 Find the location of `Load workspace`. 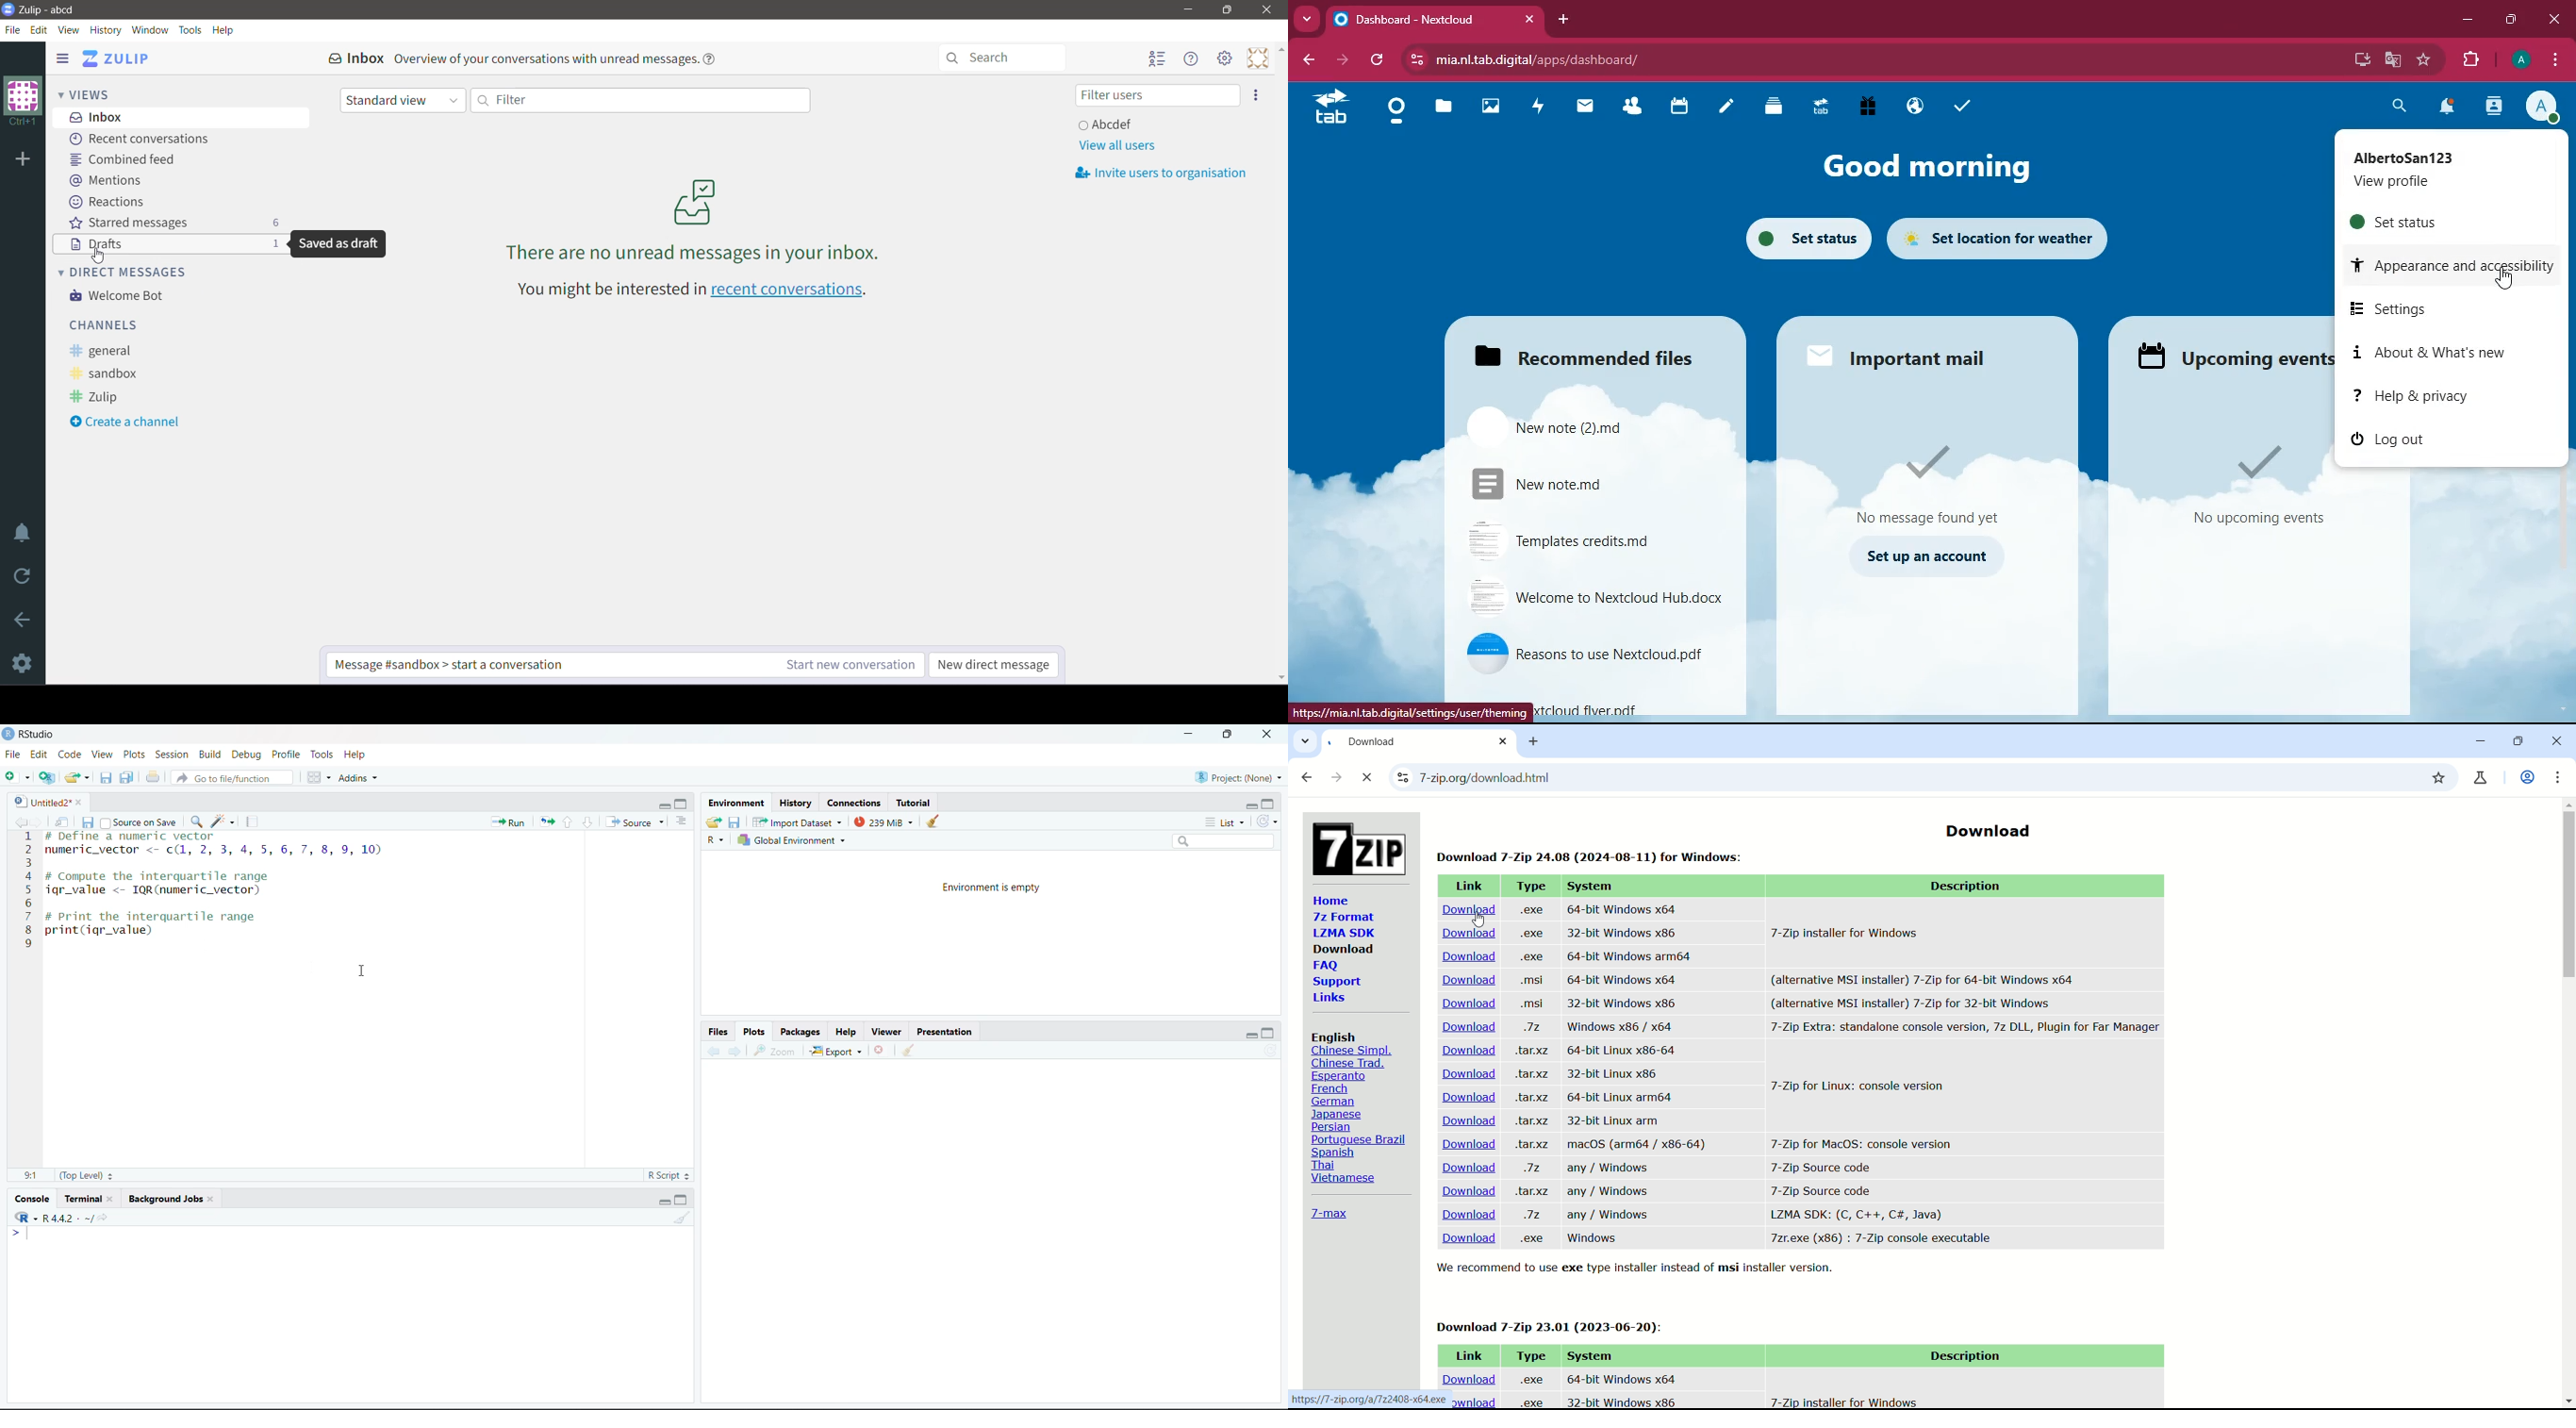

Load workspace is located at coordinates (714, 824).